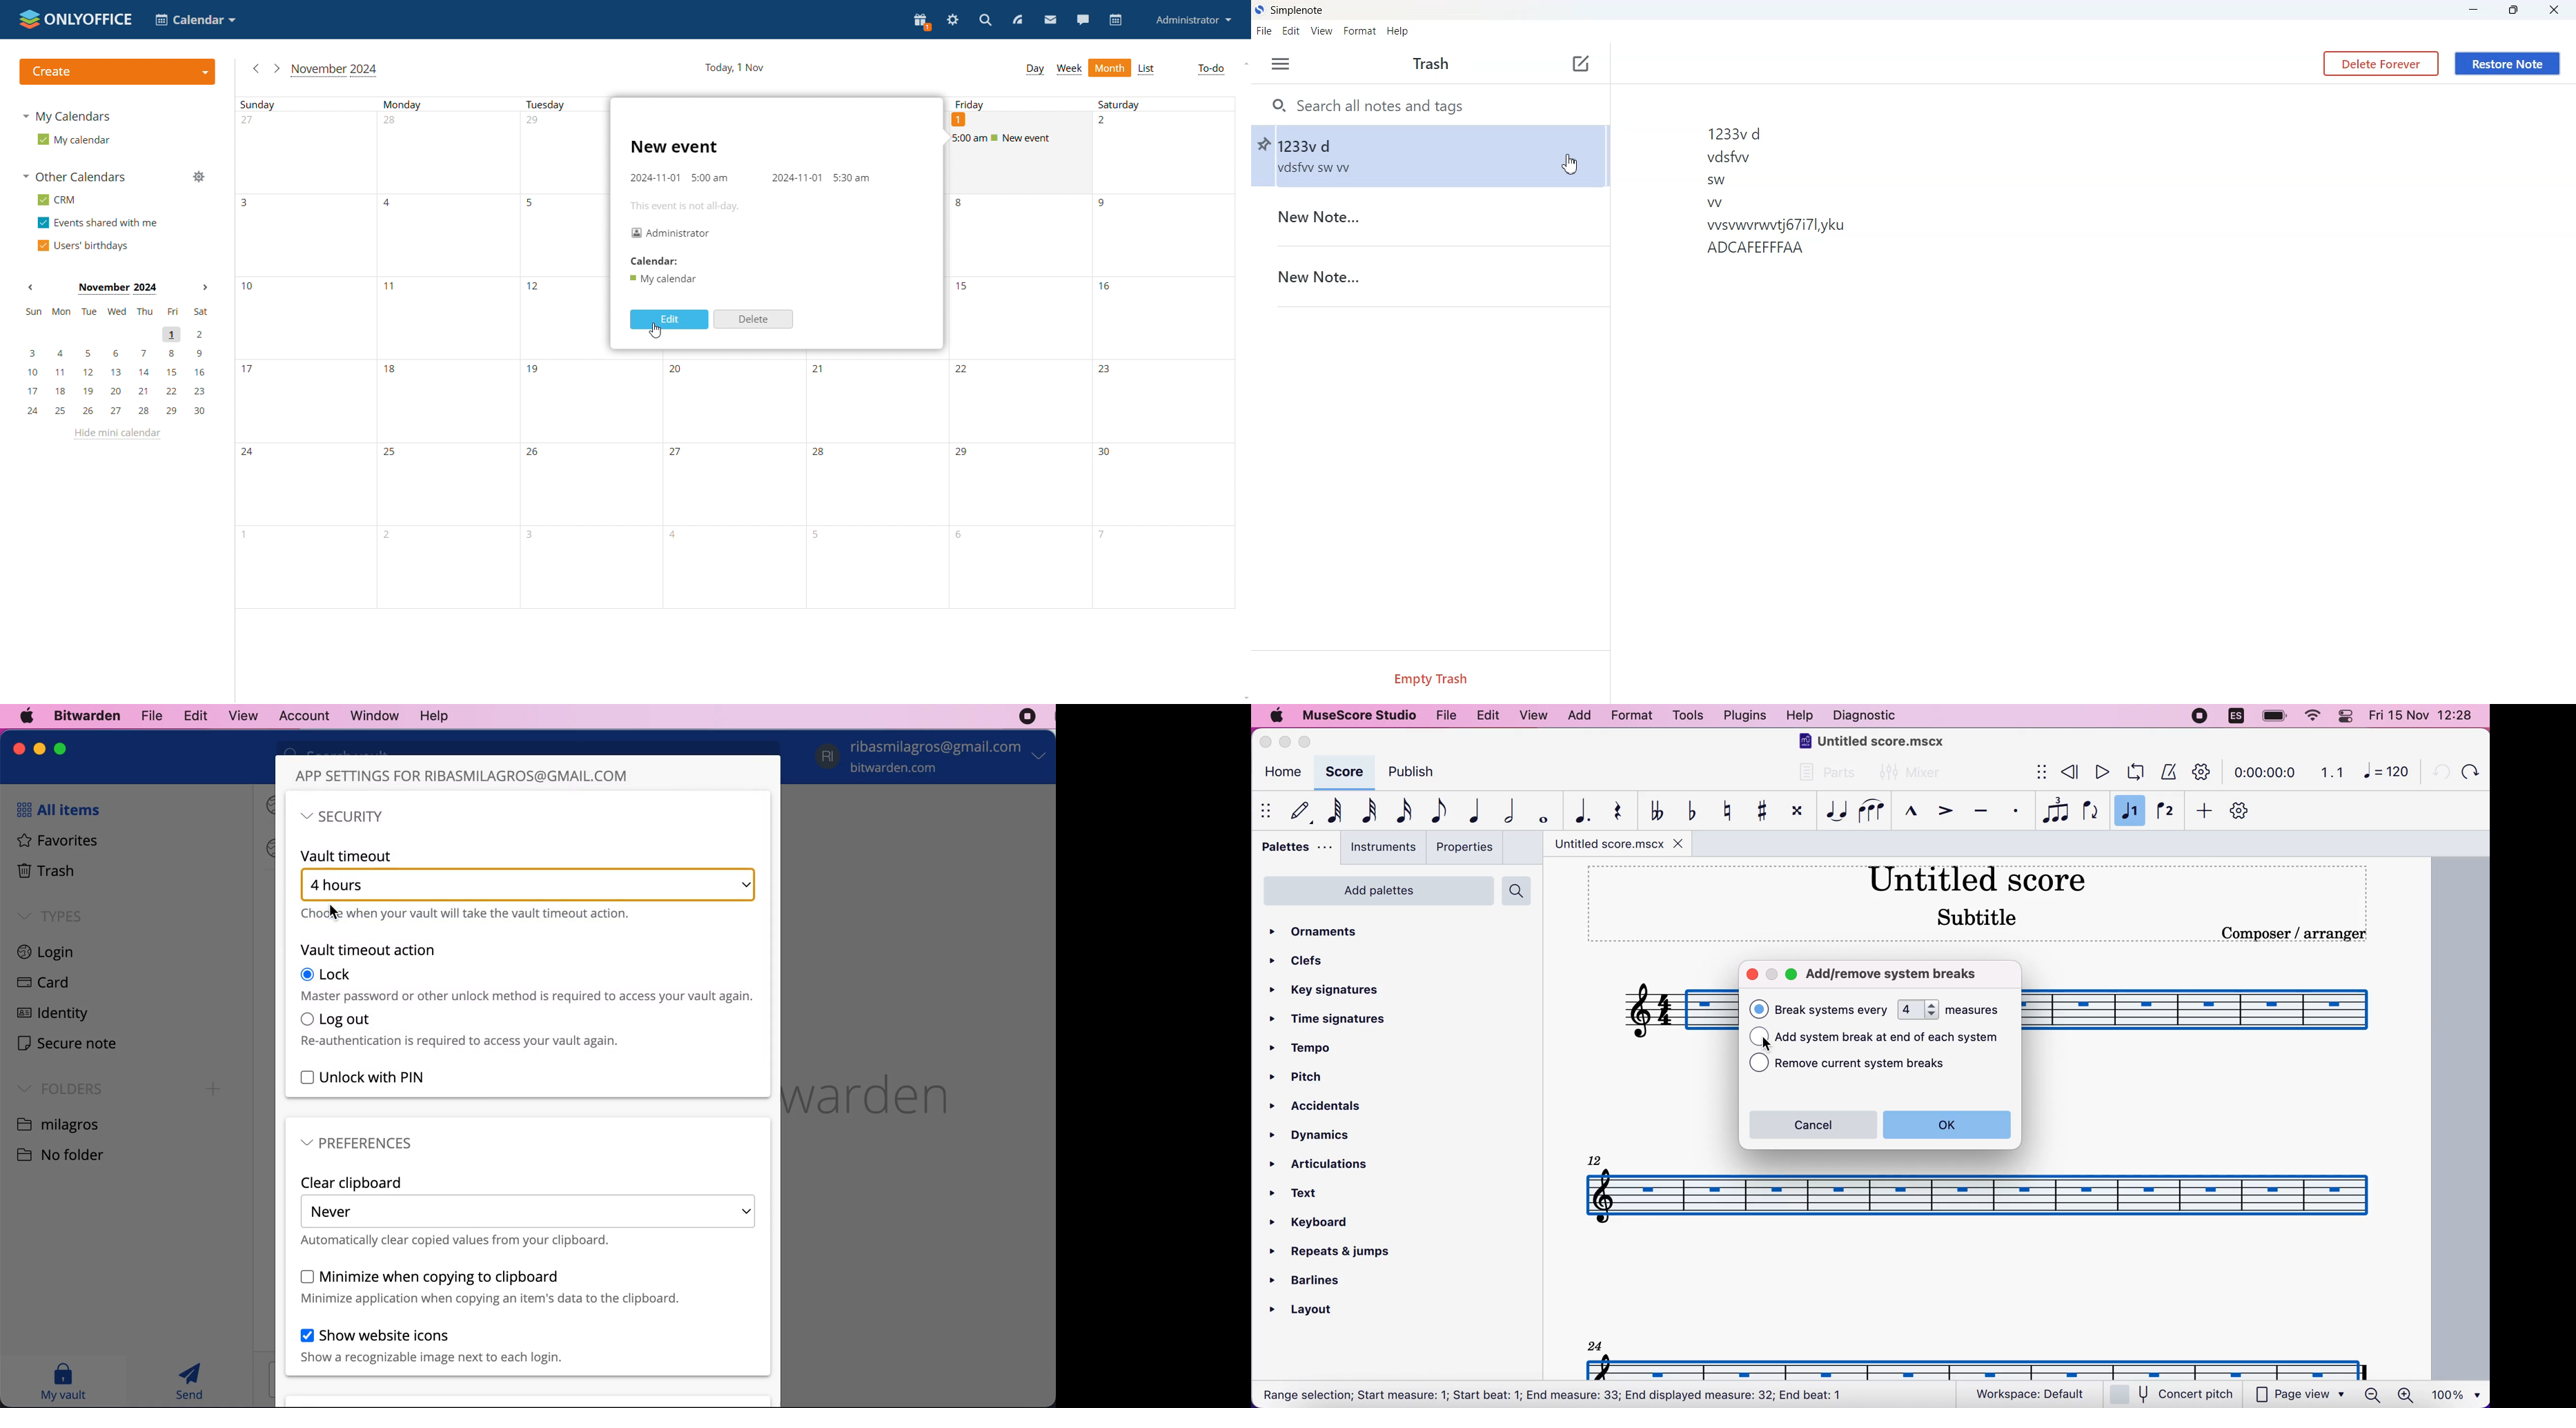 The height and width of the screenshot is (1428, 2576). I want to click on vdsfww, so click(1729, 157).